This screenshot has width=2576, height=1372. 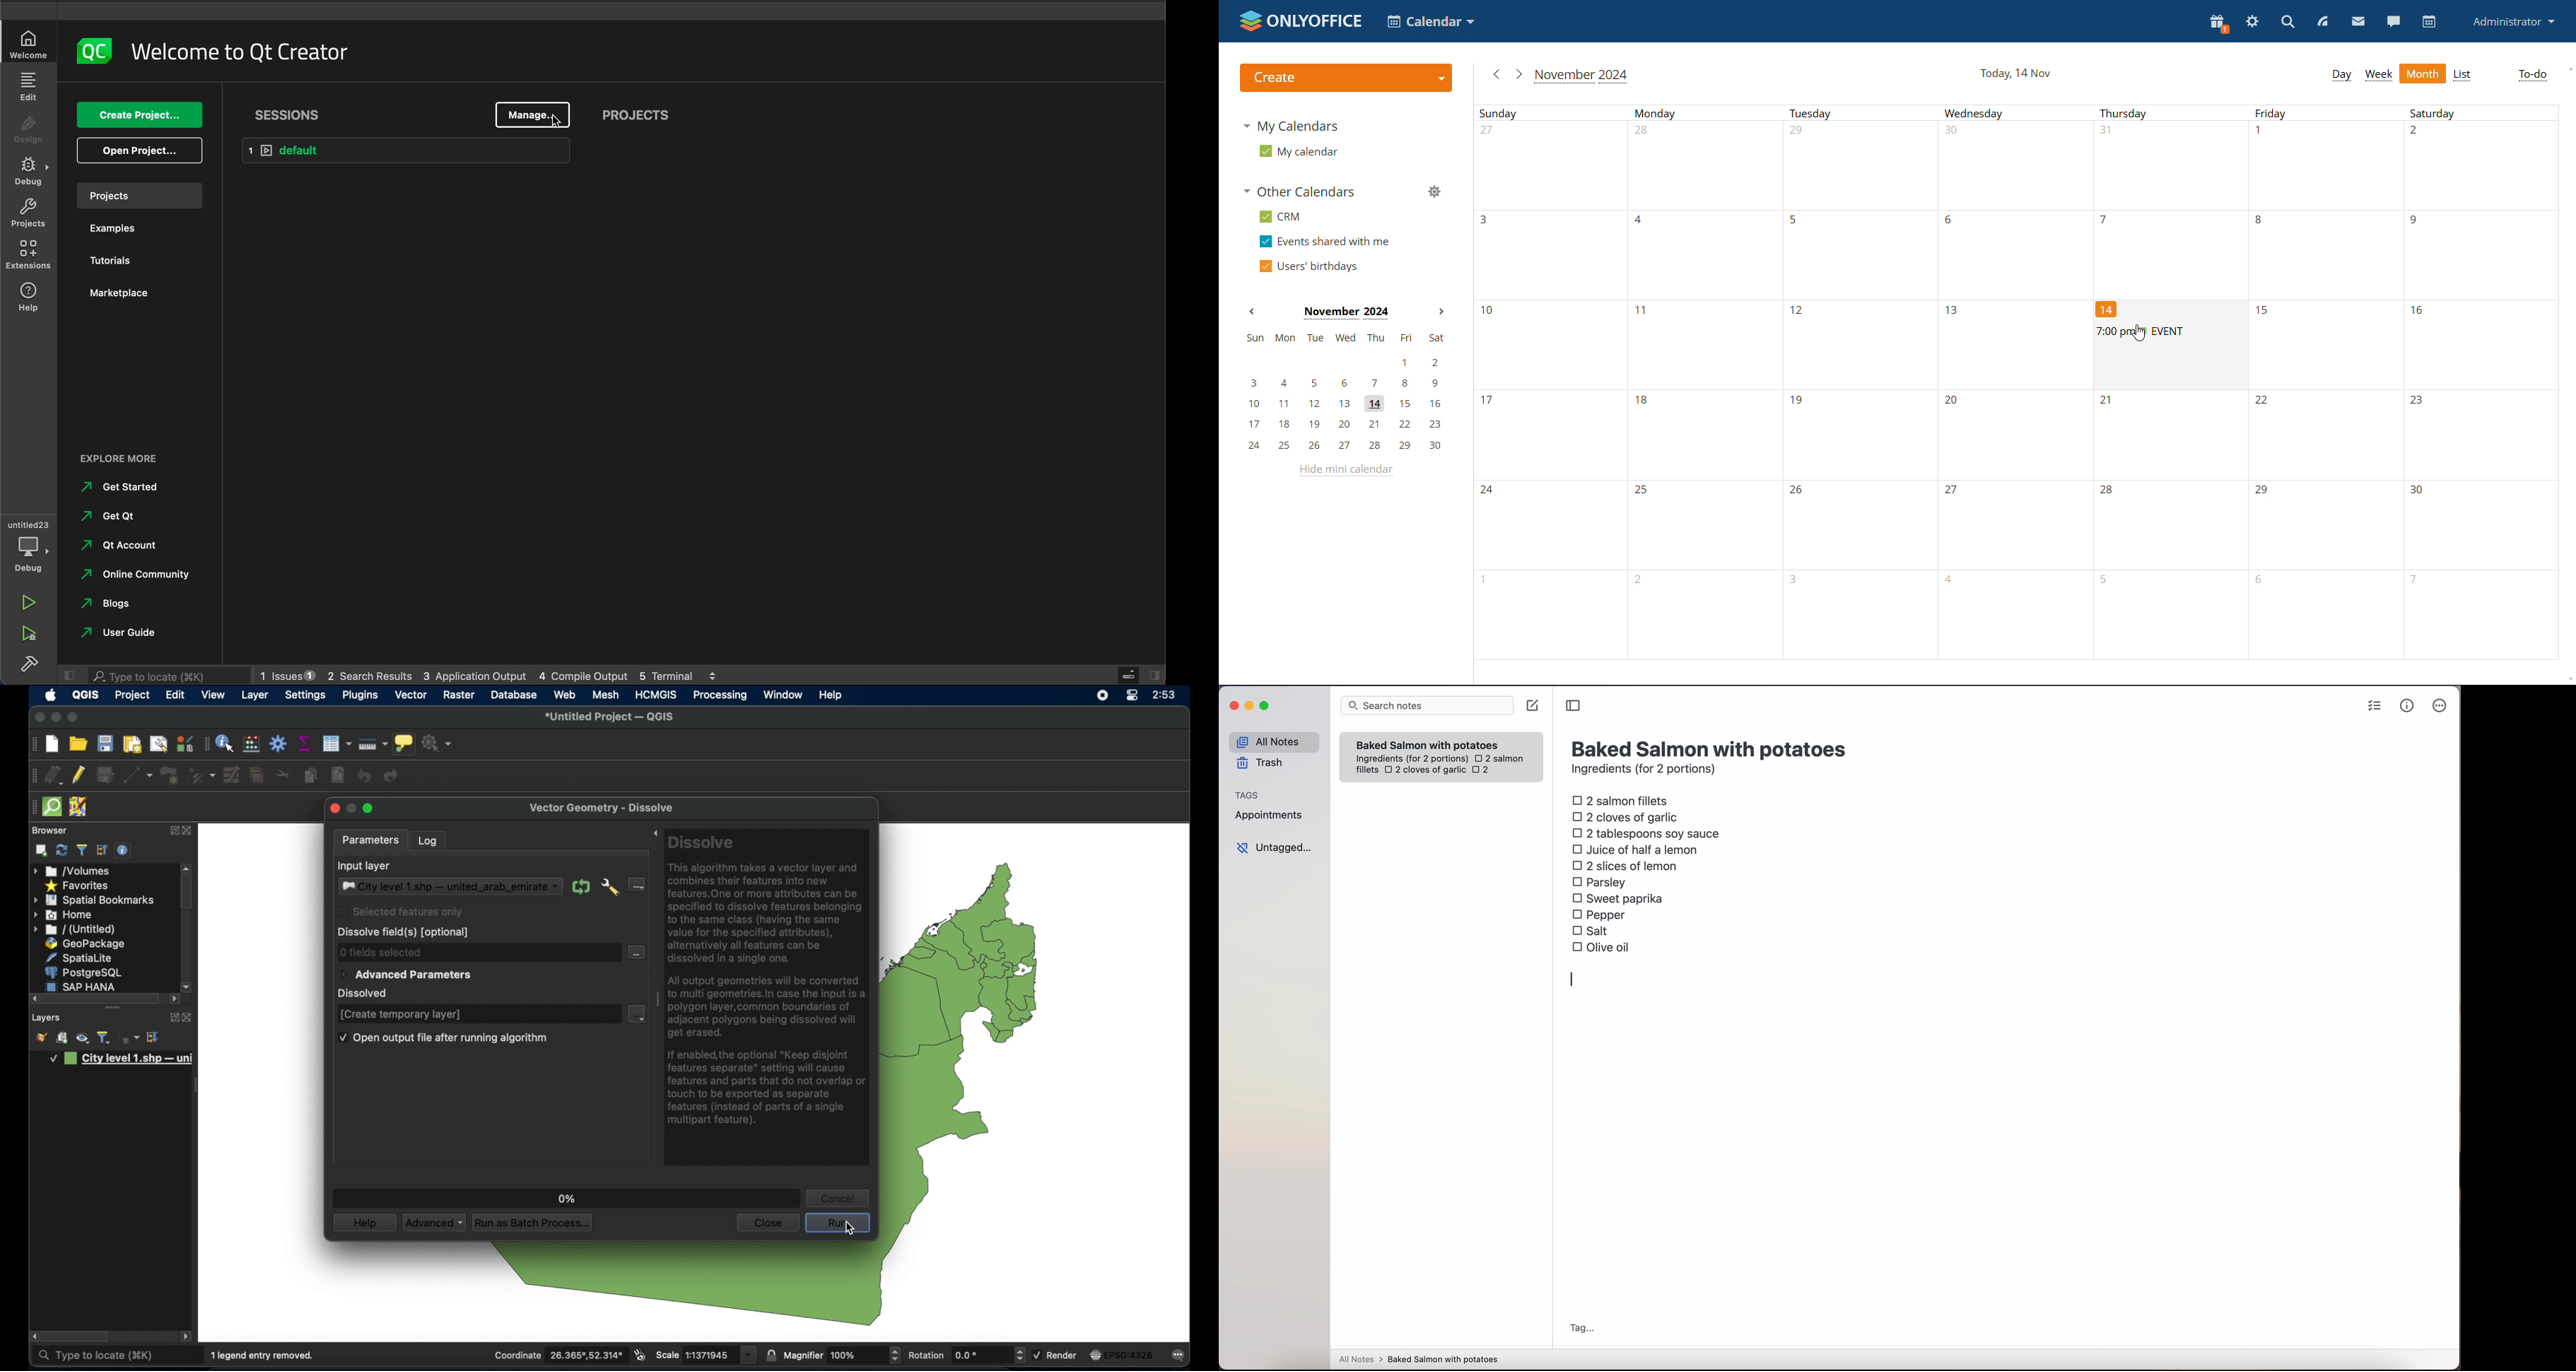 I want to click on crm, so click(x=1280, y=217).